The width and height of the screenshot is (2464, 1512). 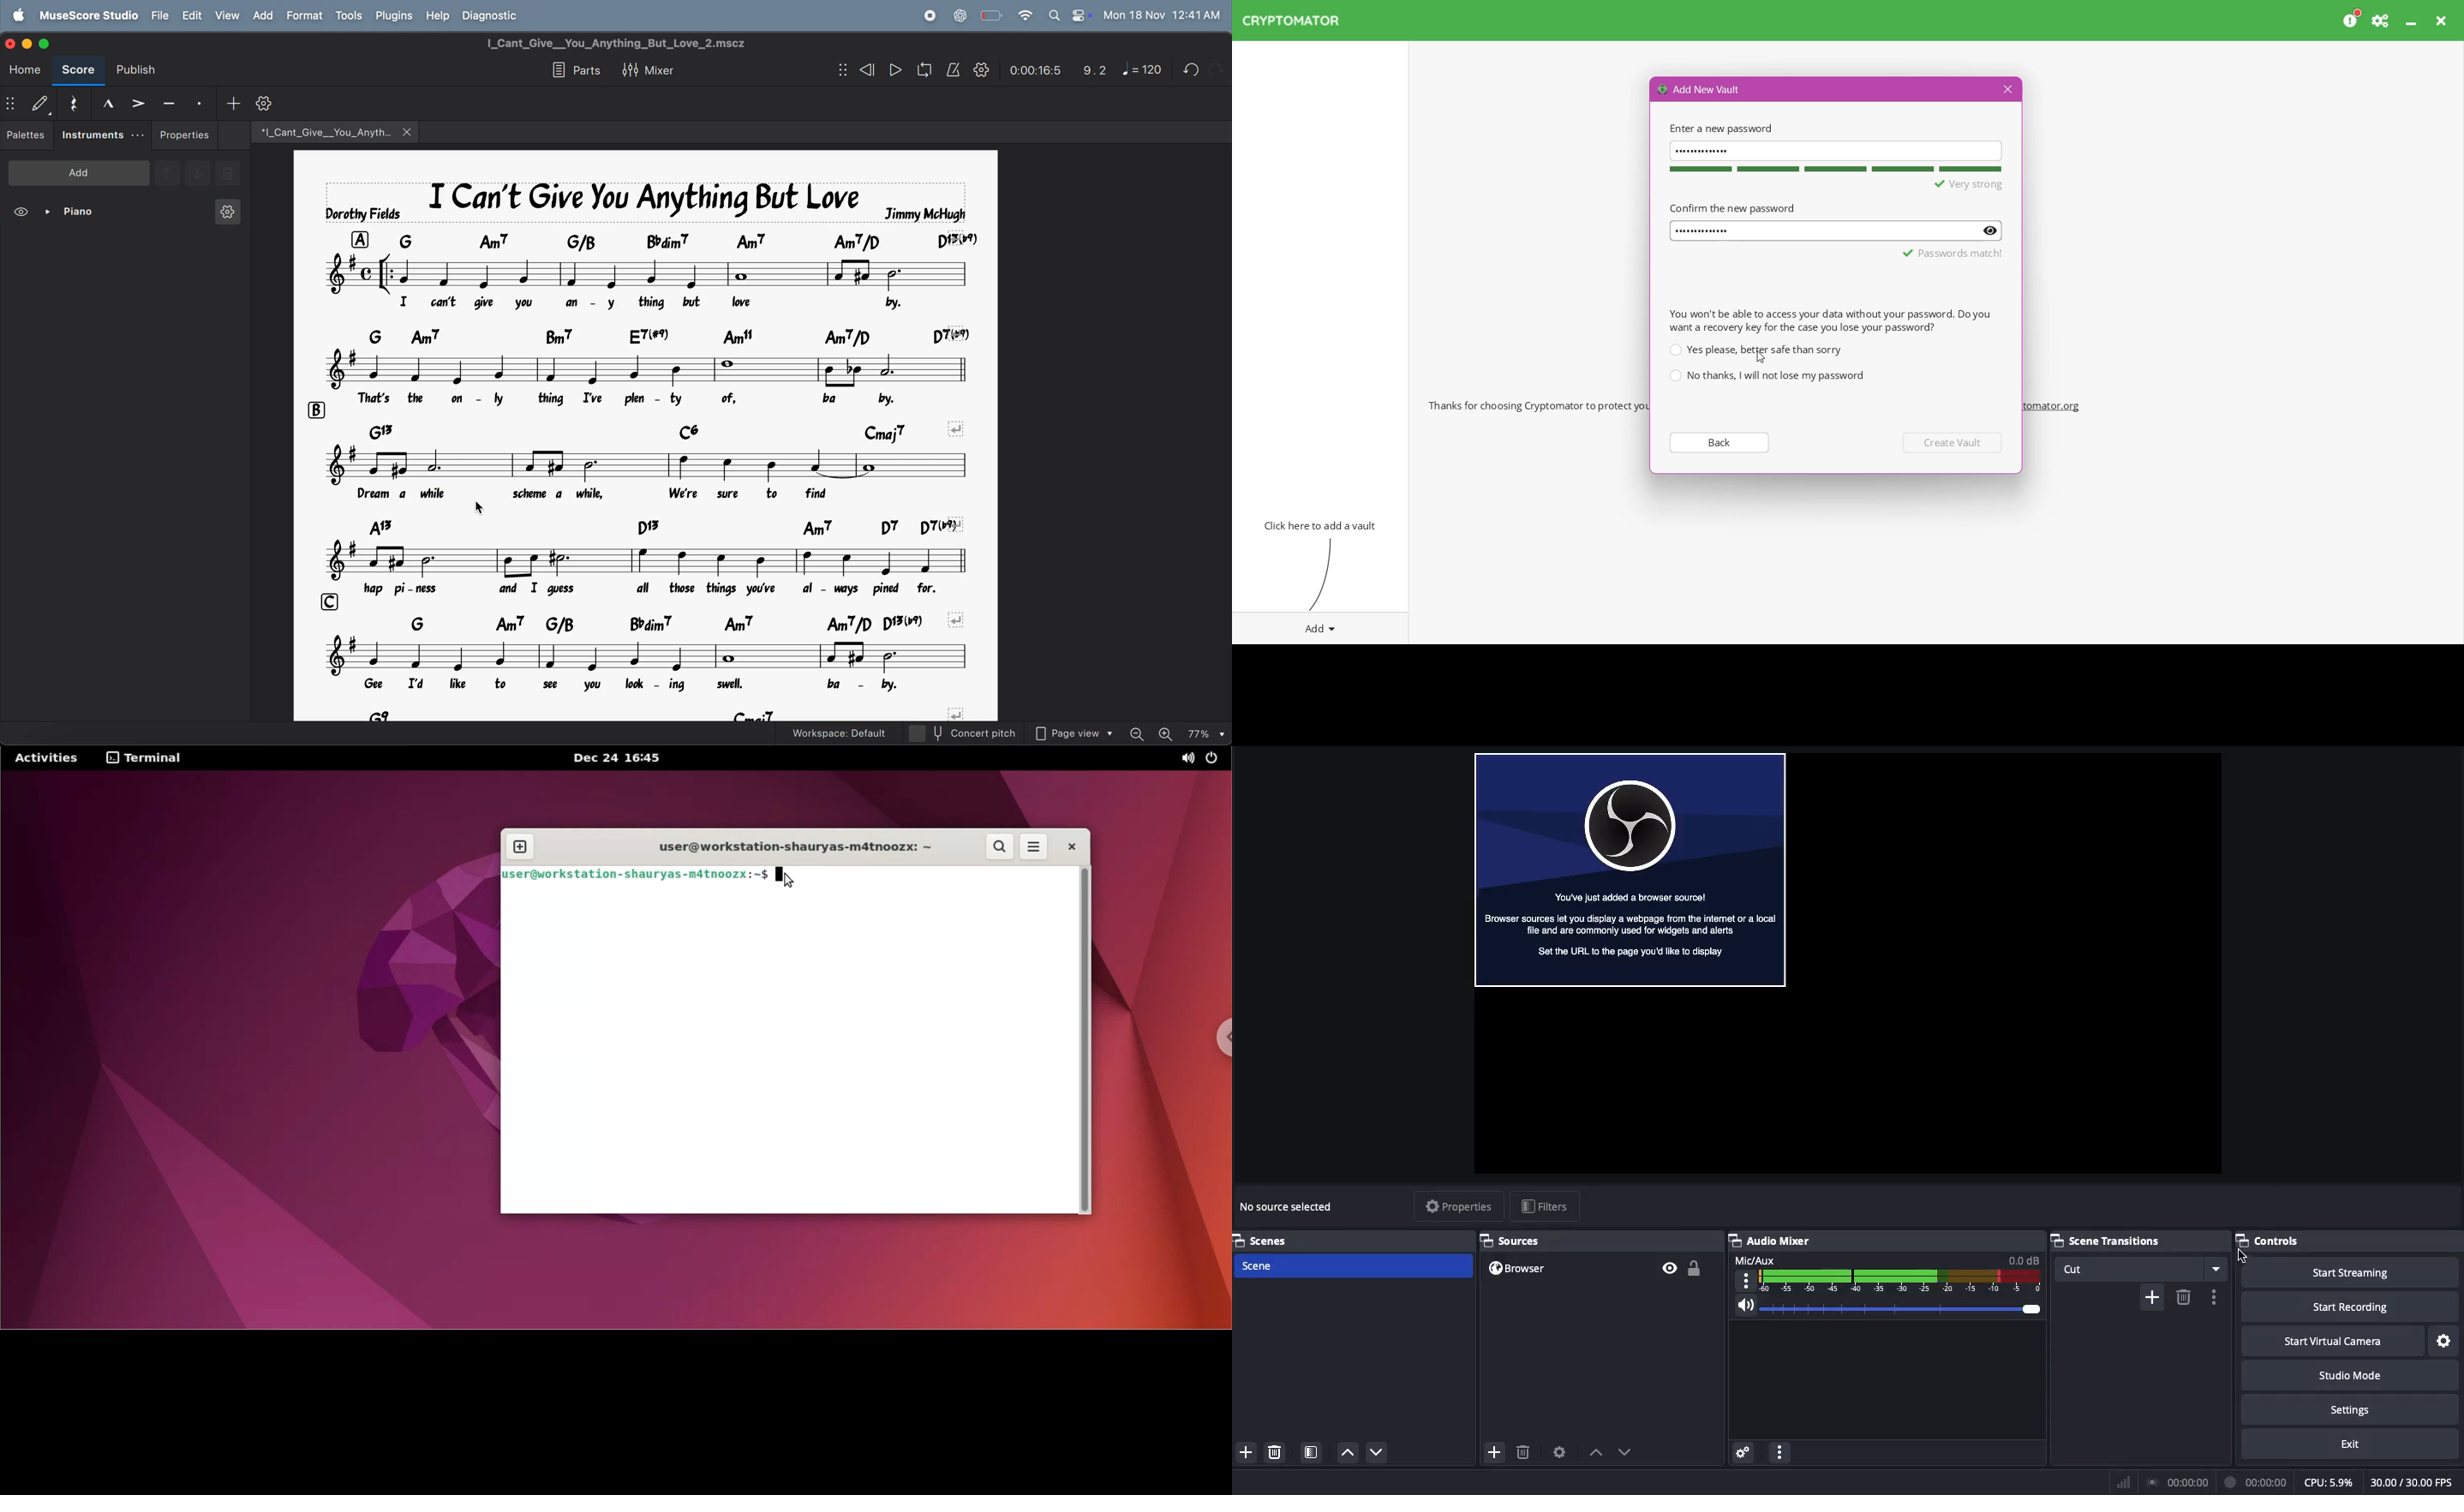 I want to click on Start virtual camera, so click(x=2330, y=1343).